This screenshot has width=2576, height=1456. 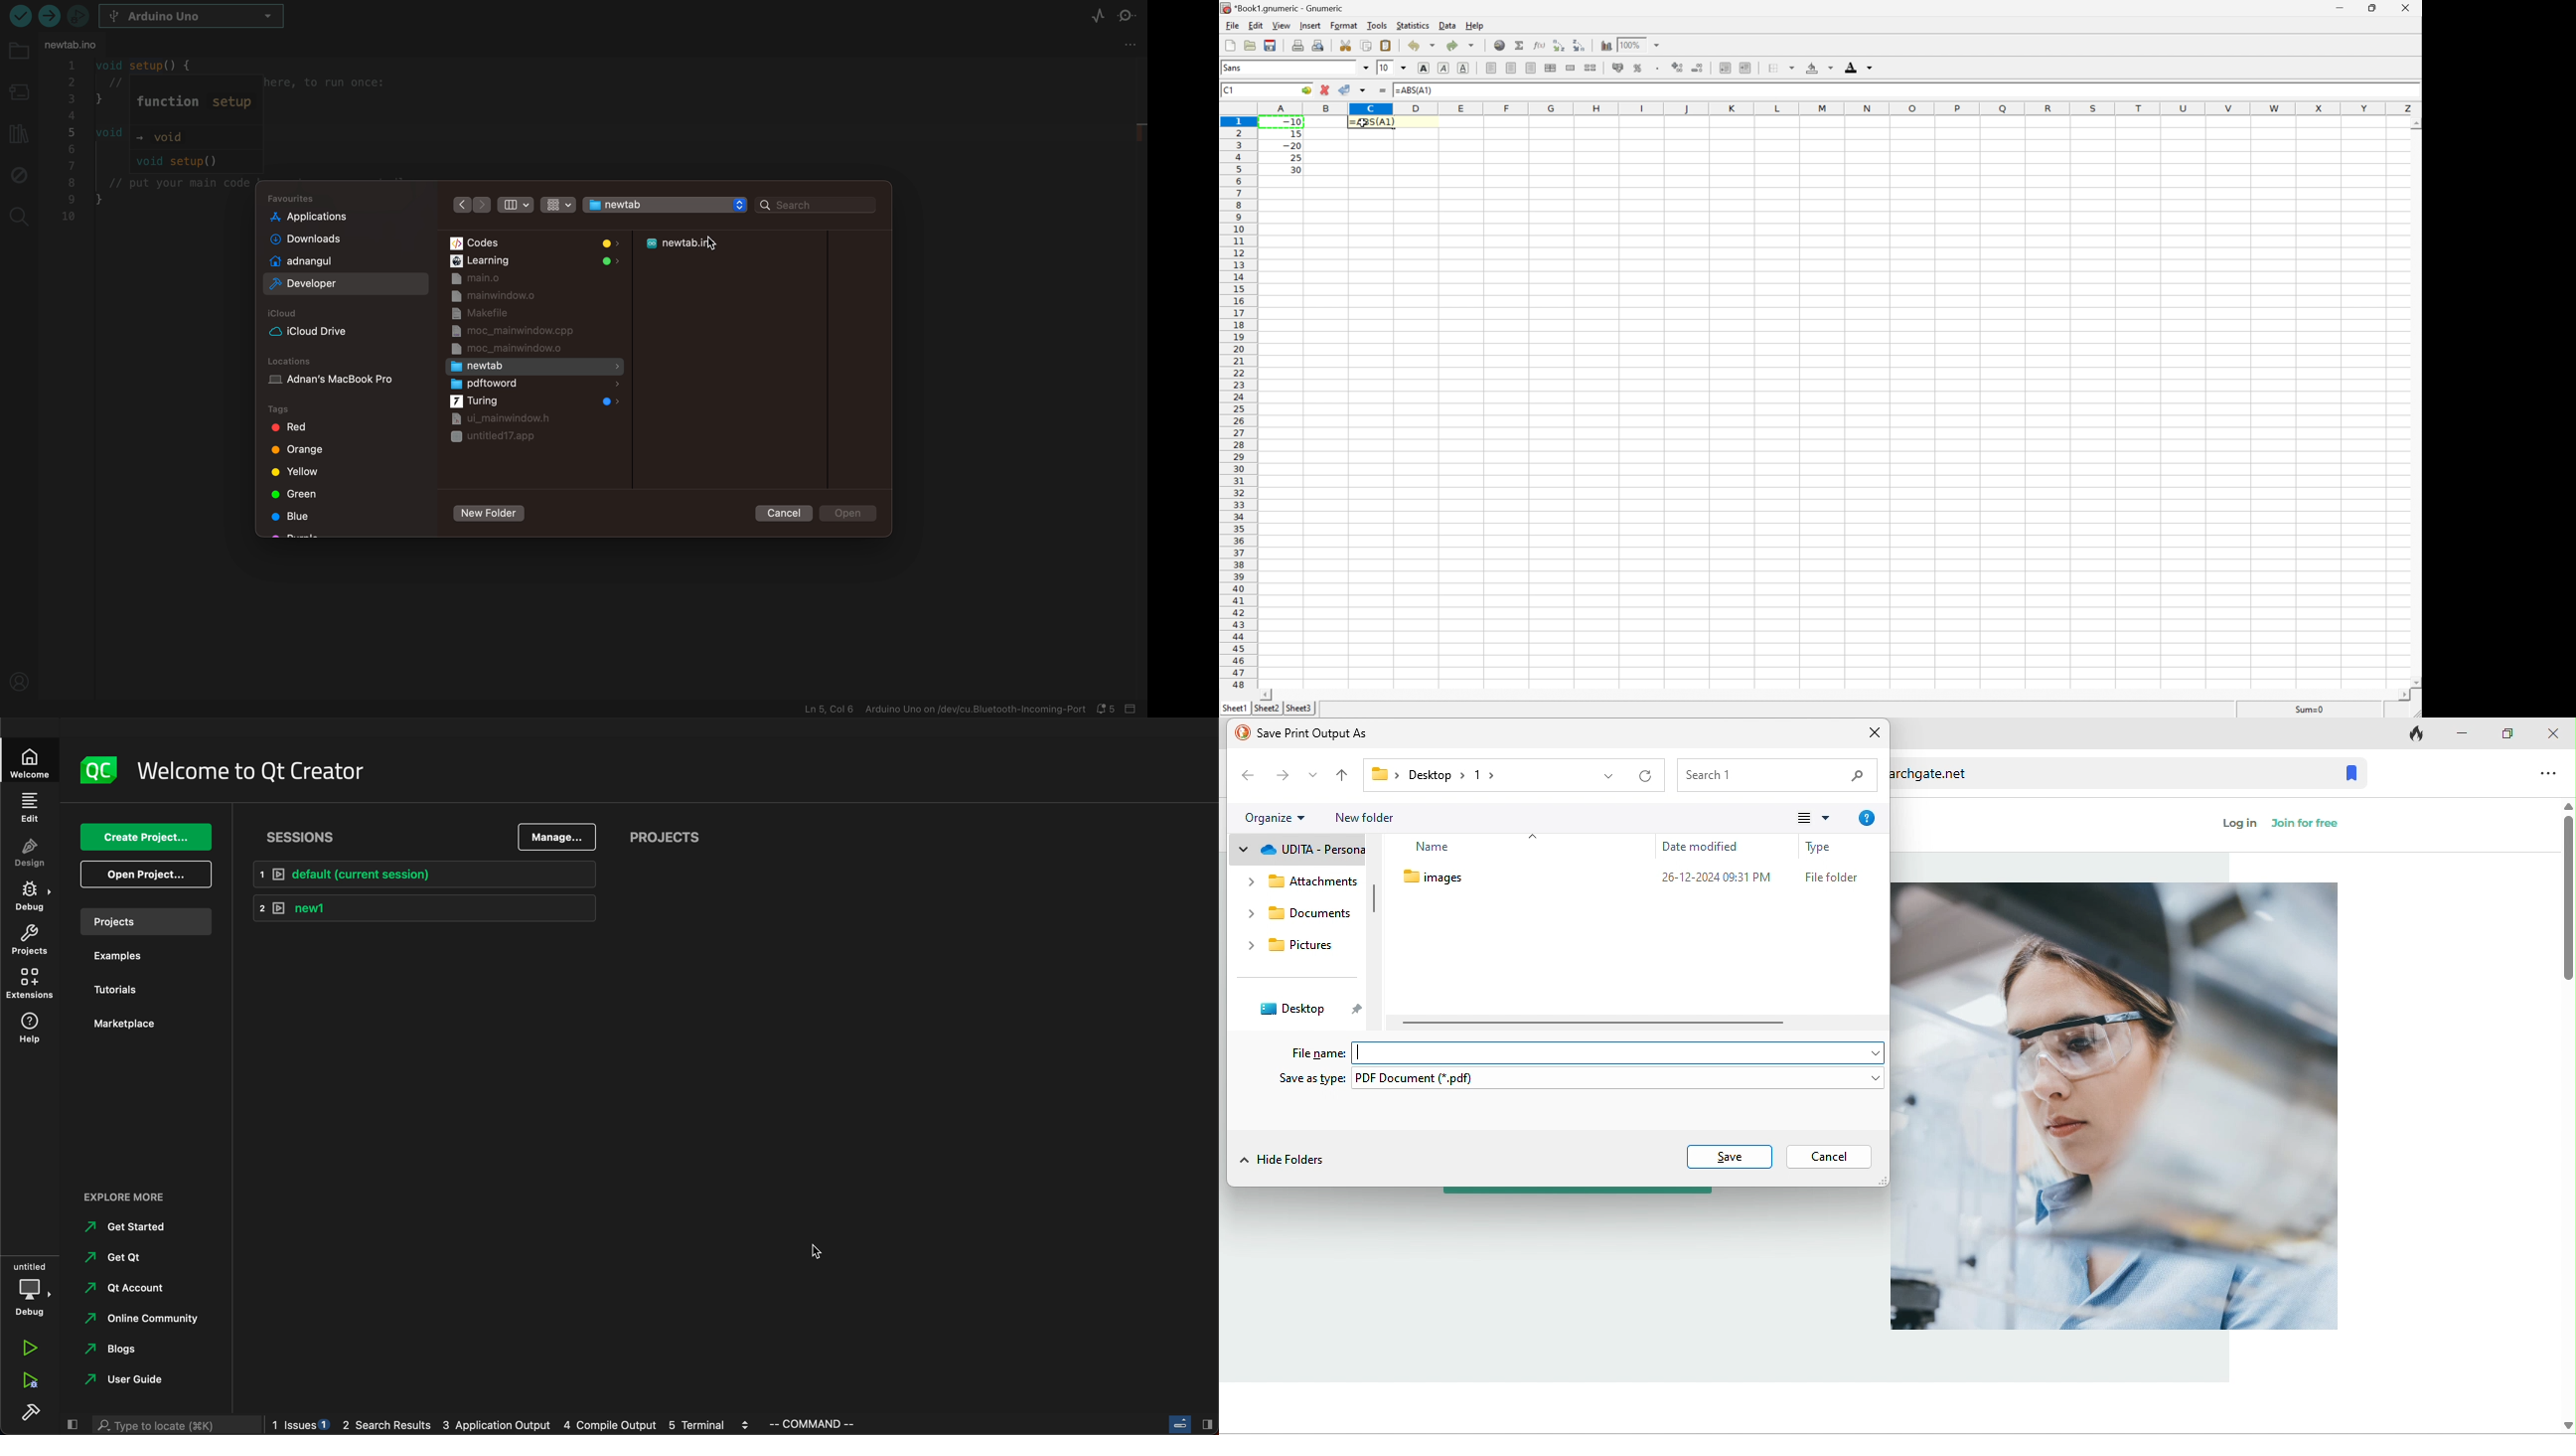 I want to click on Row numbers, so click(x=1239, y=405).